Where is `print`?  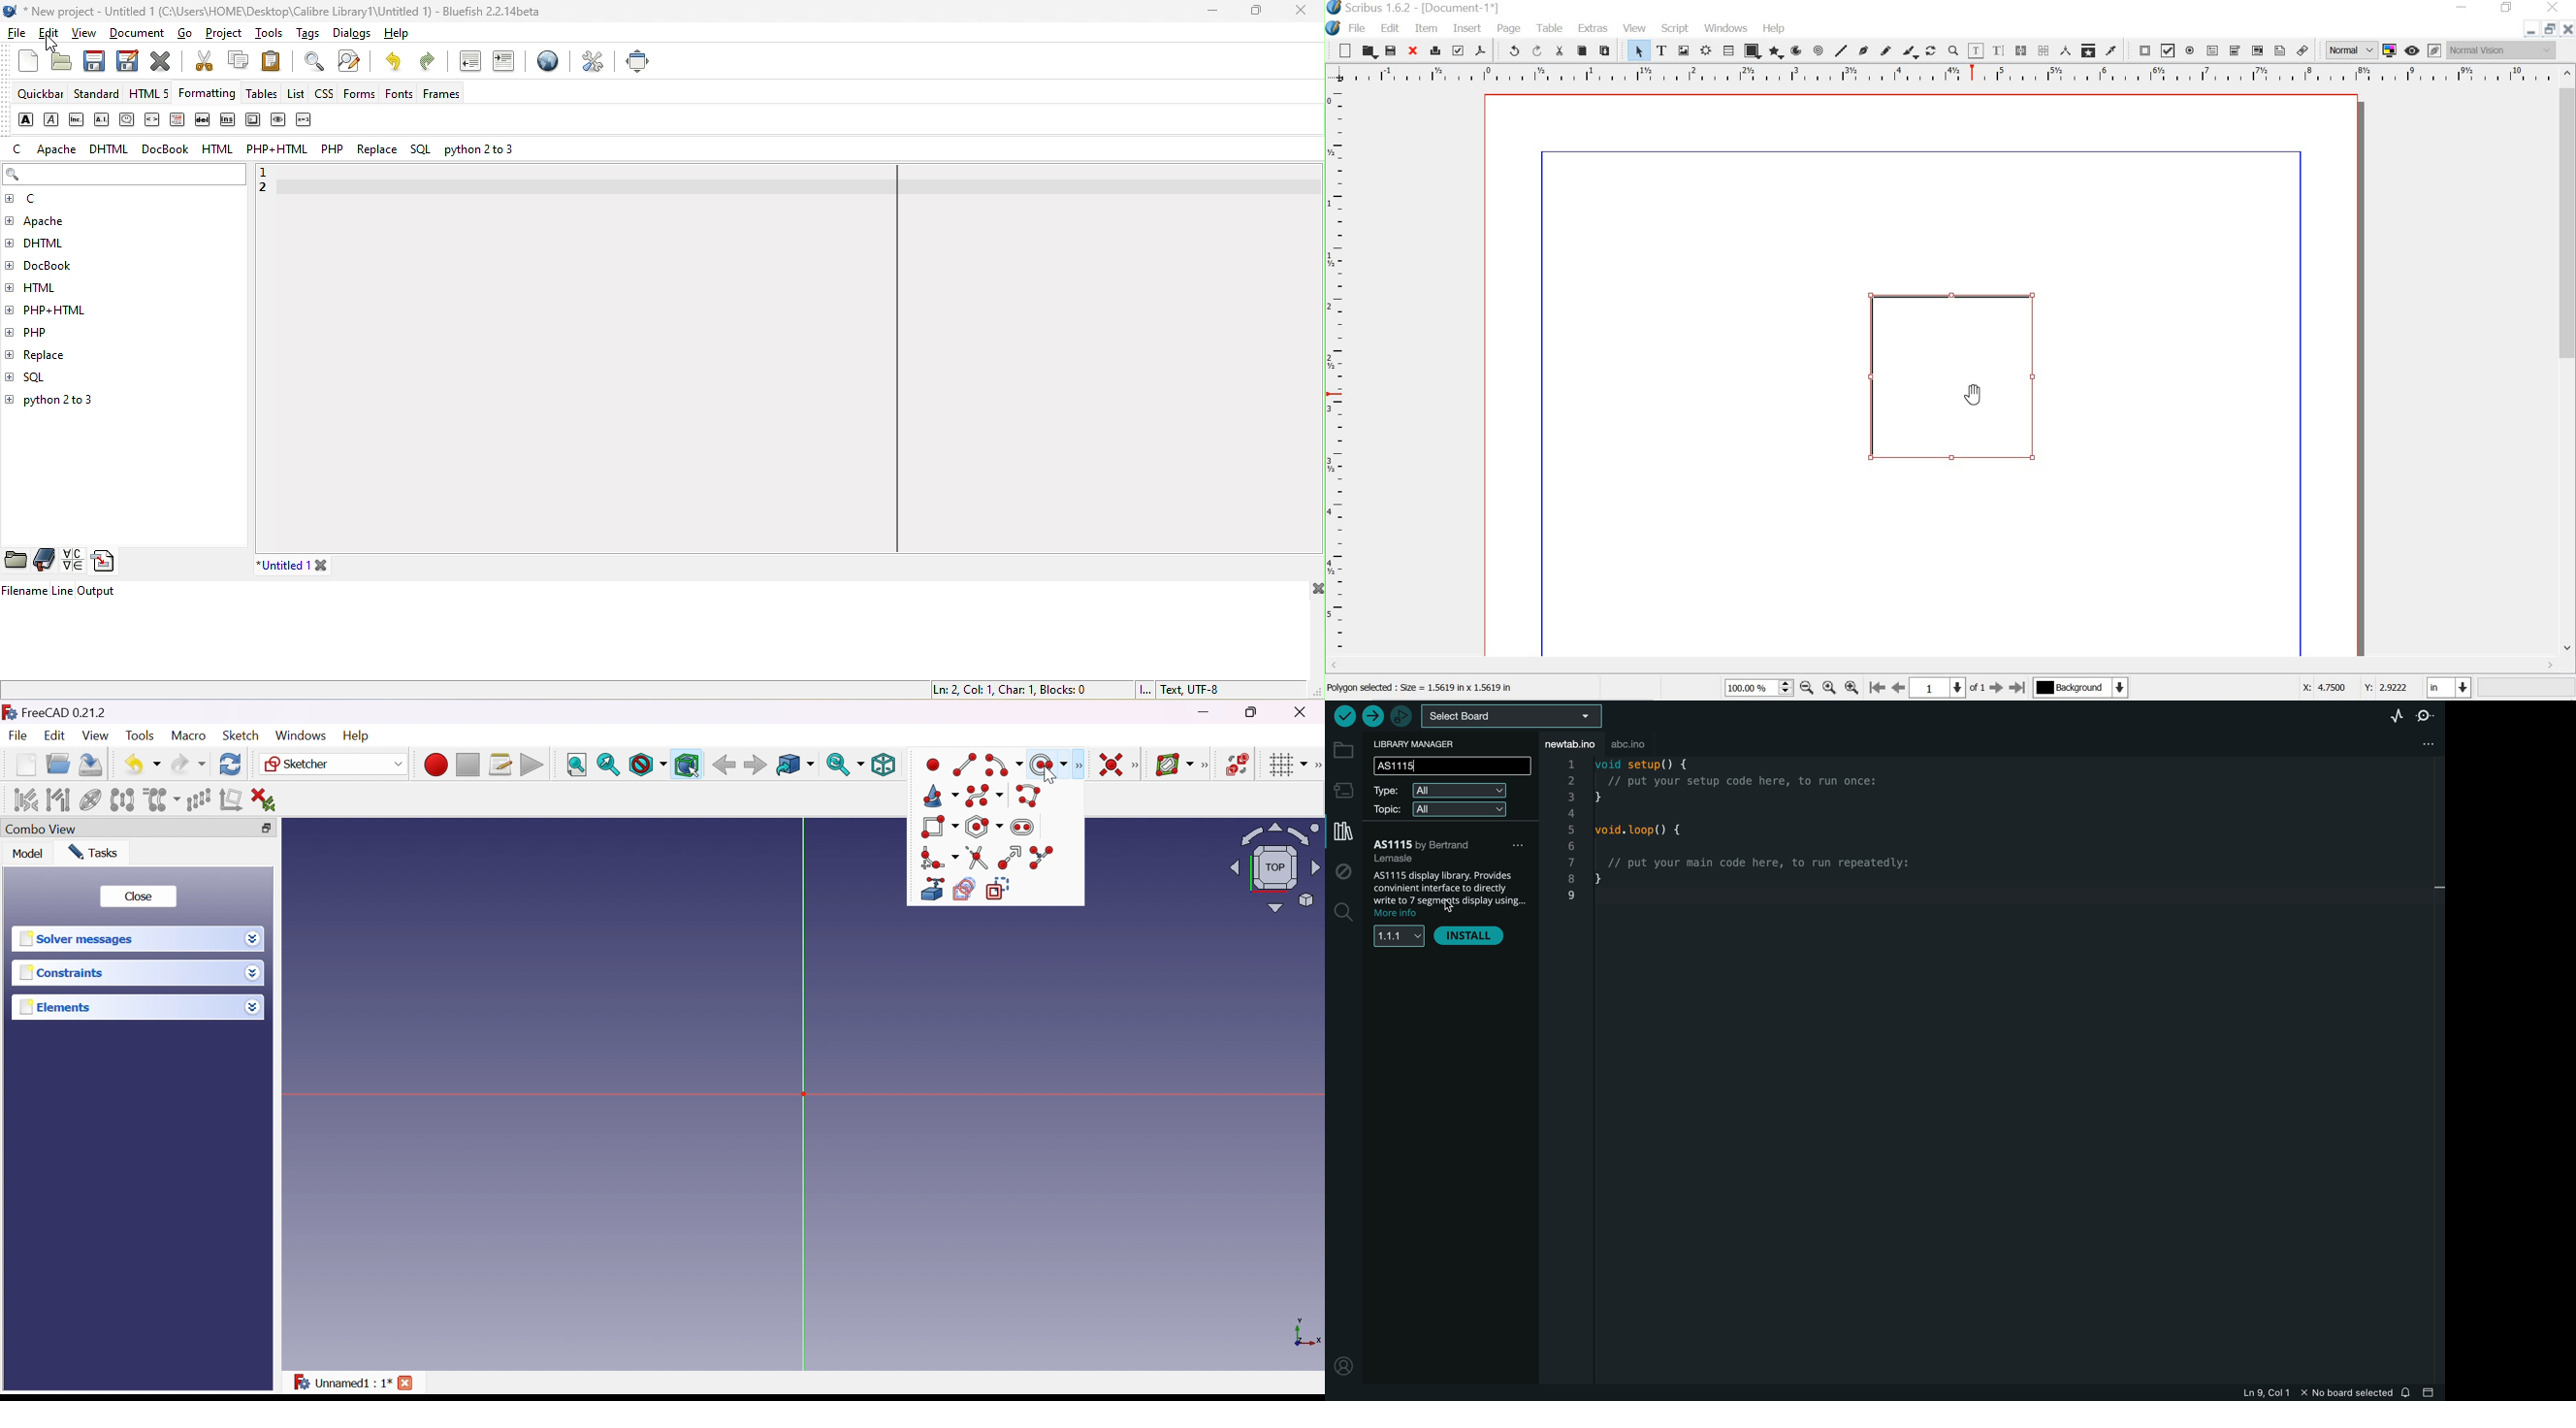 print is located at coordinates (1436, 50).